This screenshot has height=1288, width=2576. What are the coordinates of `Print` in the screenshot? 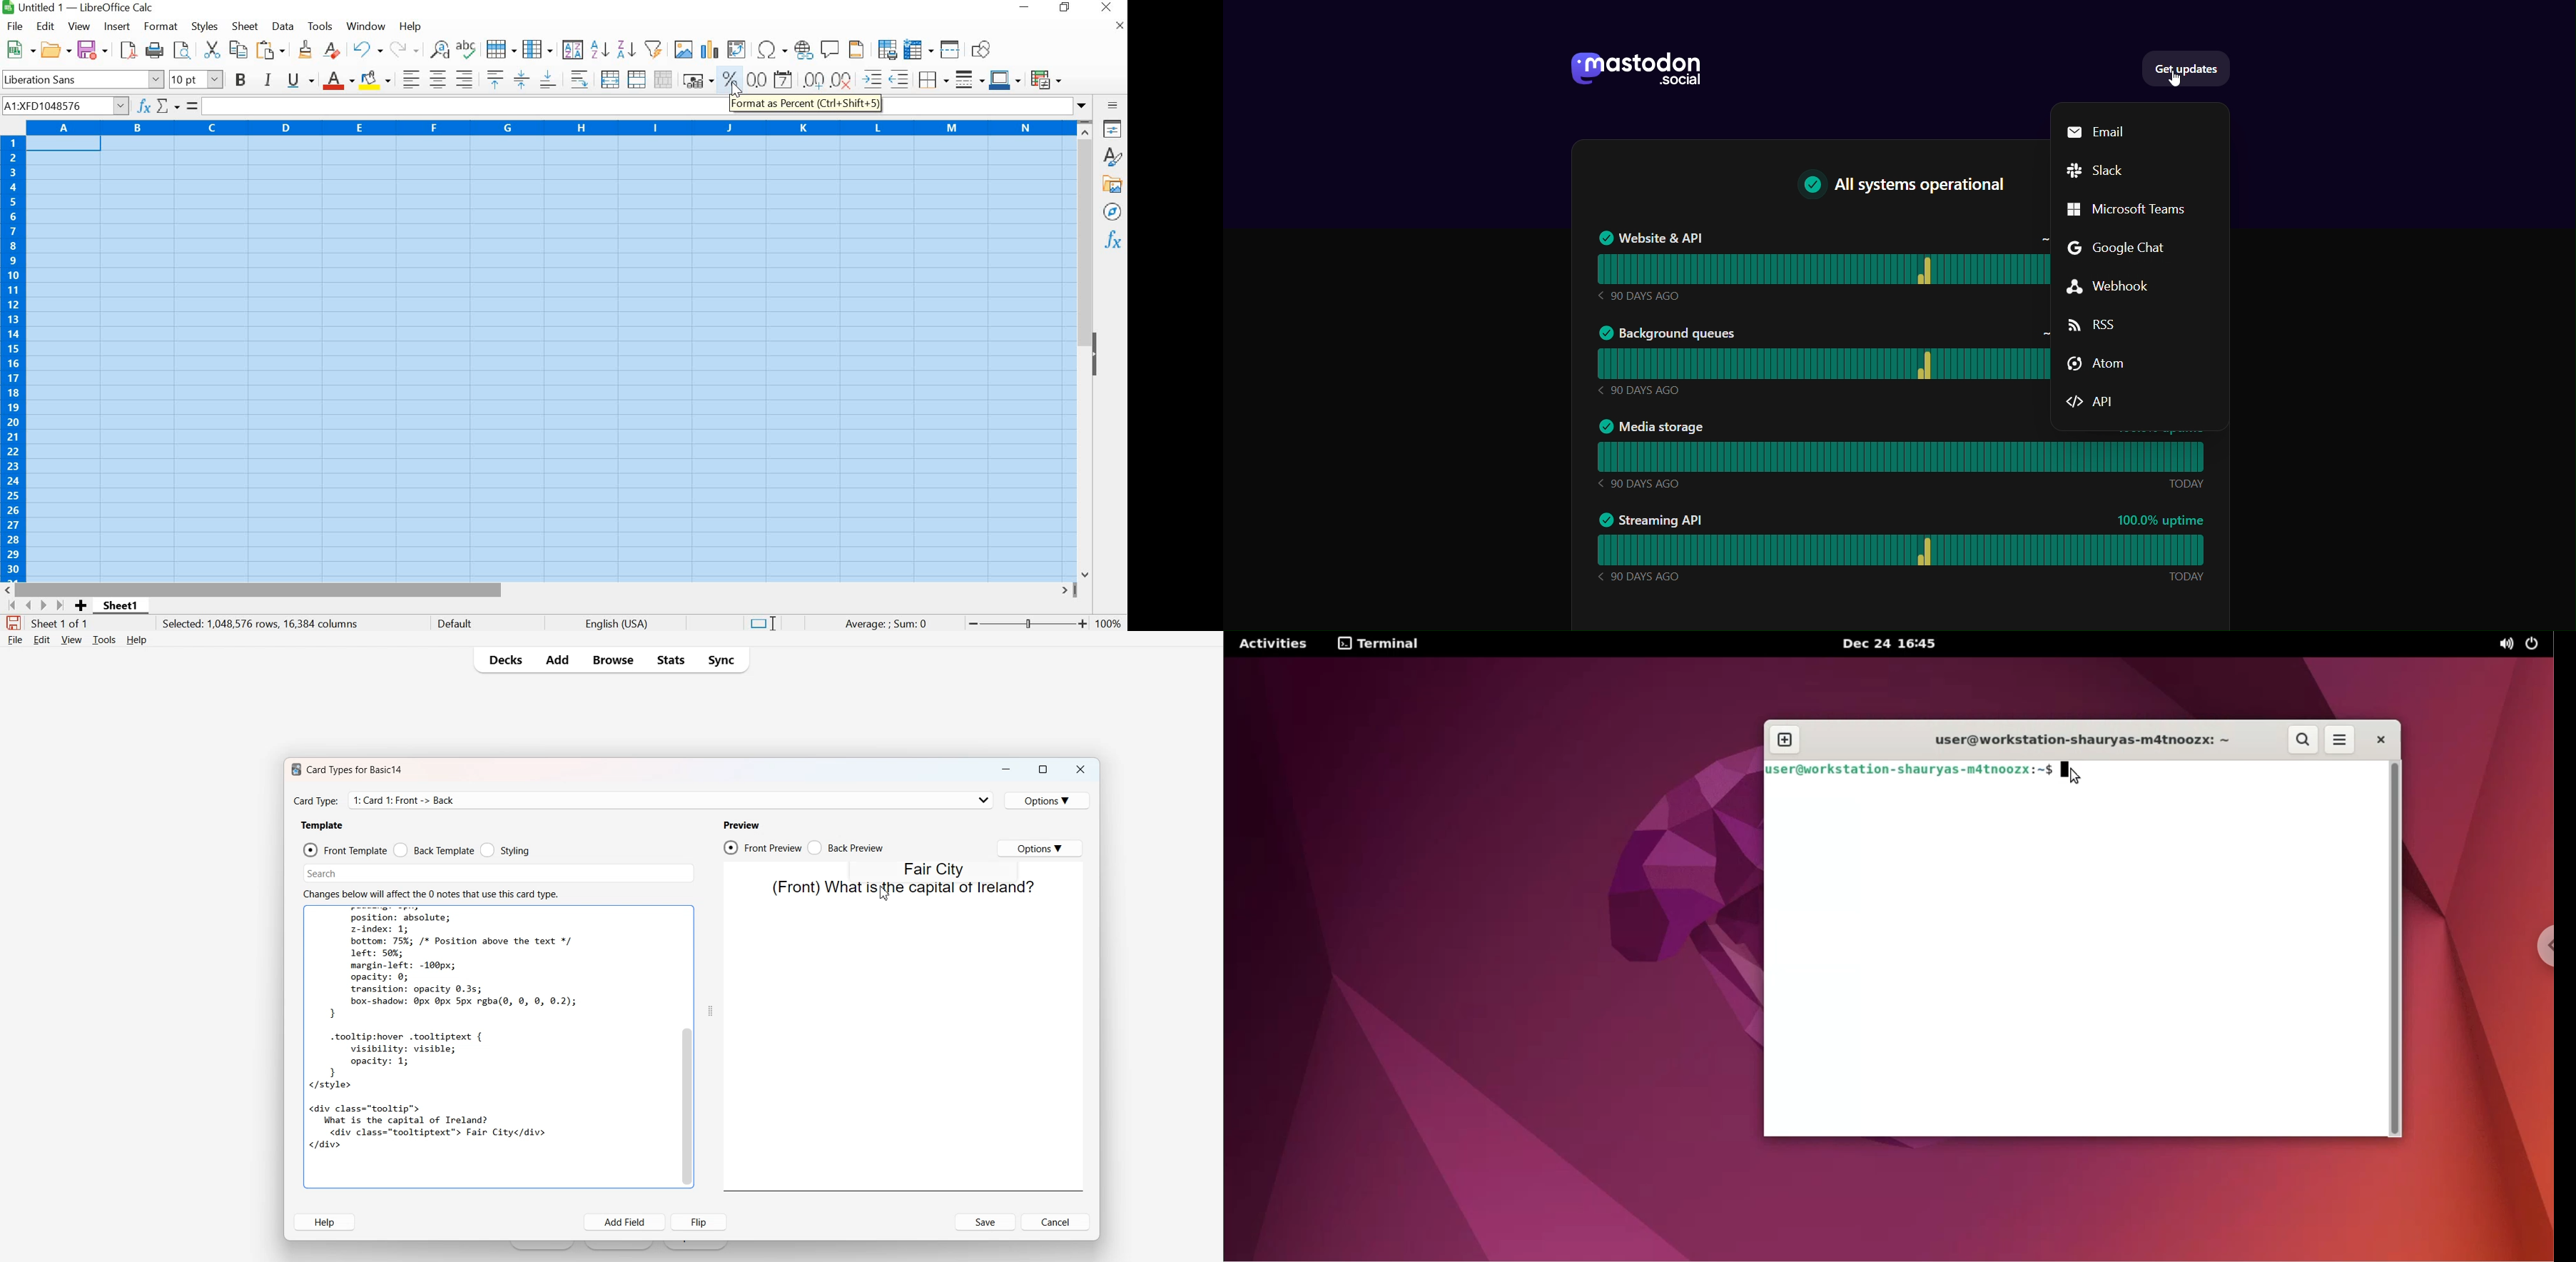 It's located at (154, 50).